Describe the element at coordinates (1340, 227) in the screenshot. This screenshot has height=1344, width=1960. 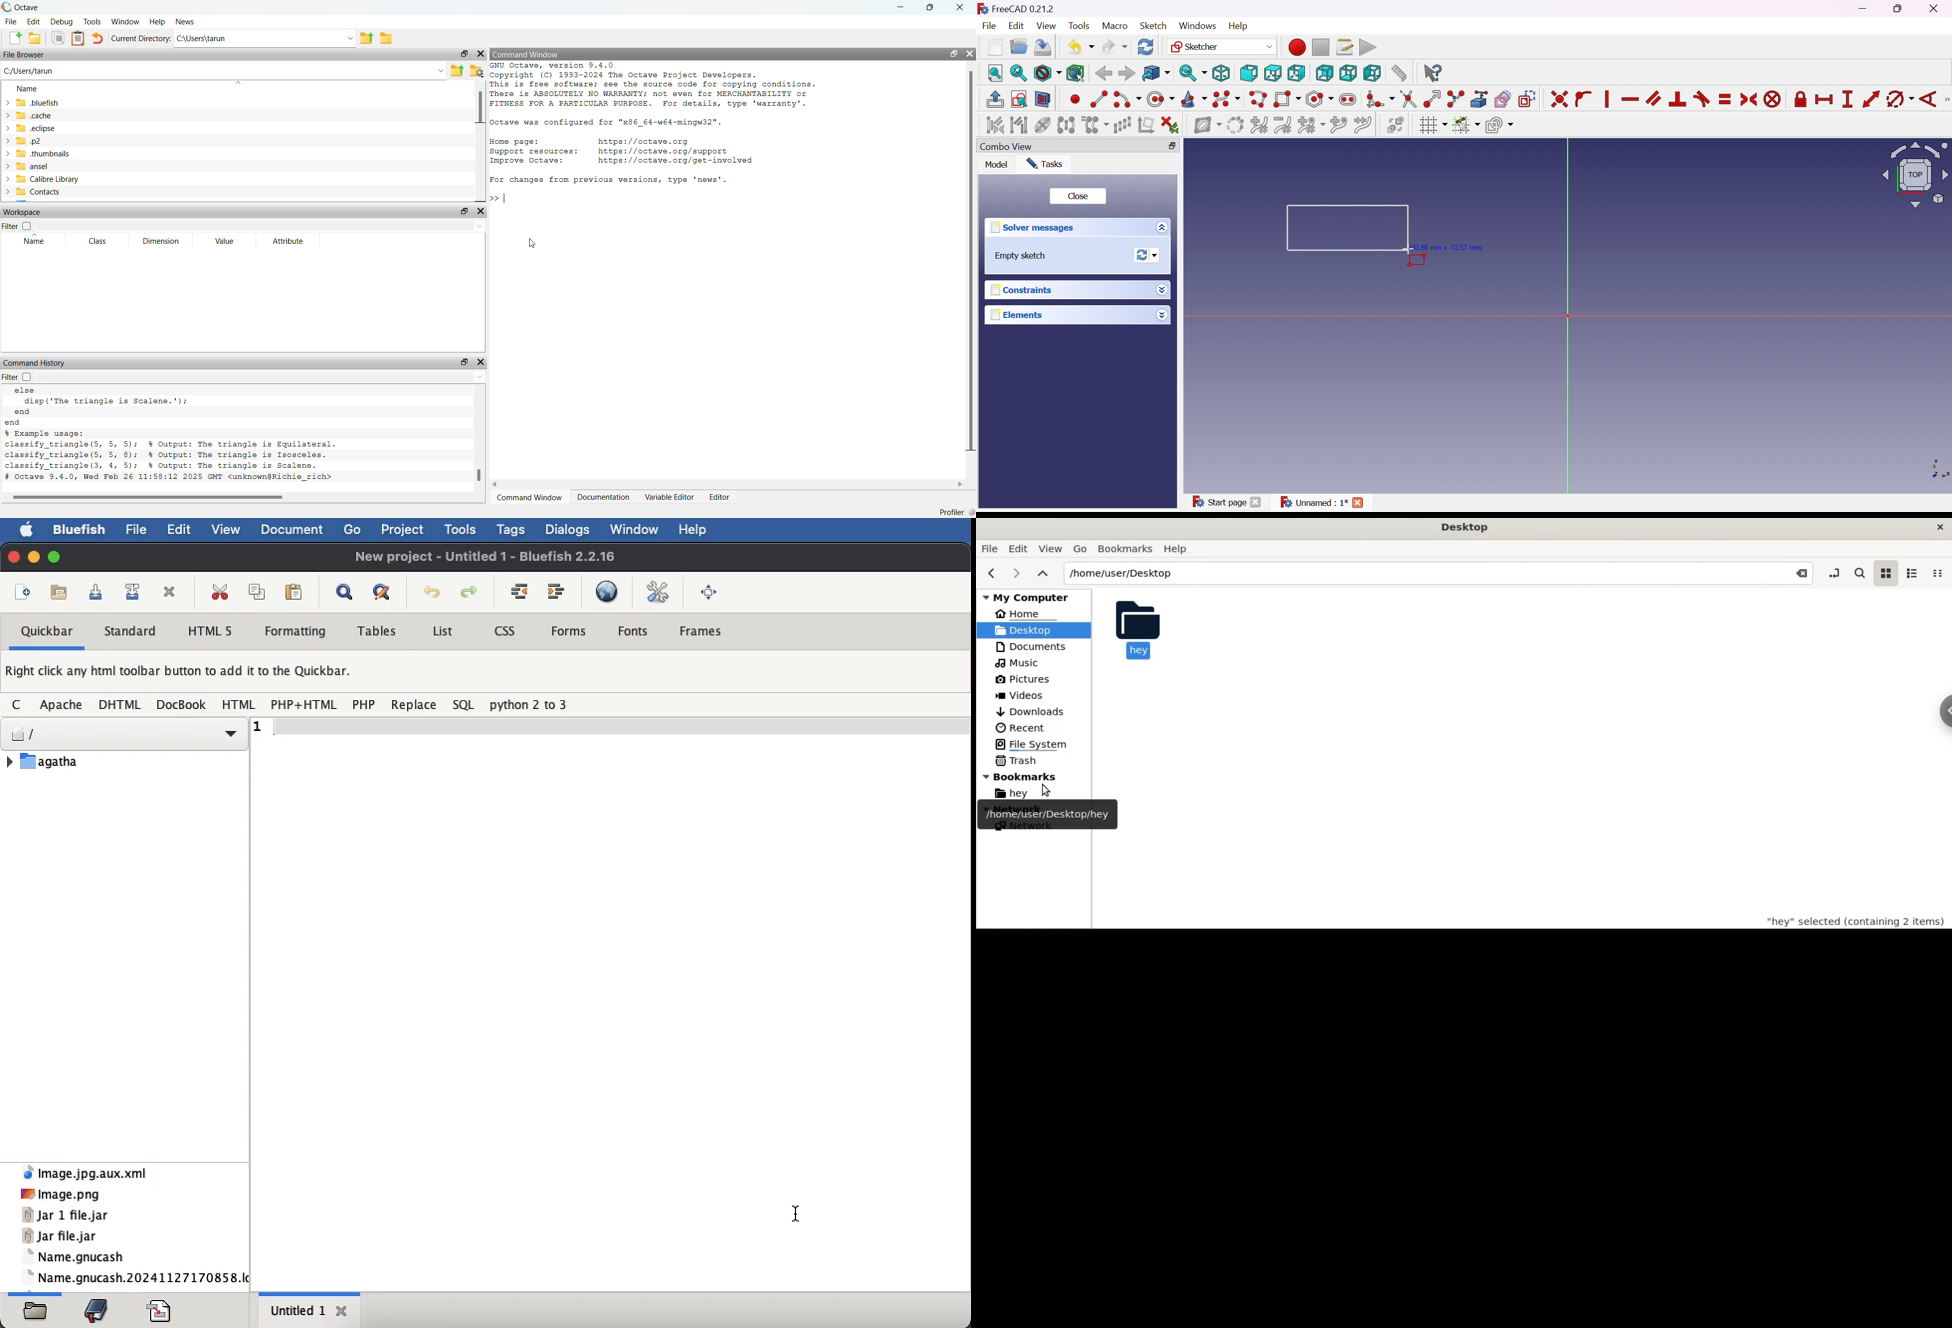
I see `Rectangle` at that location.